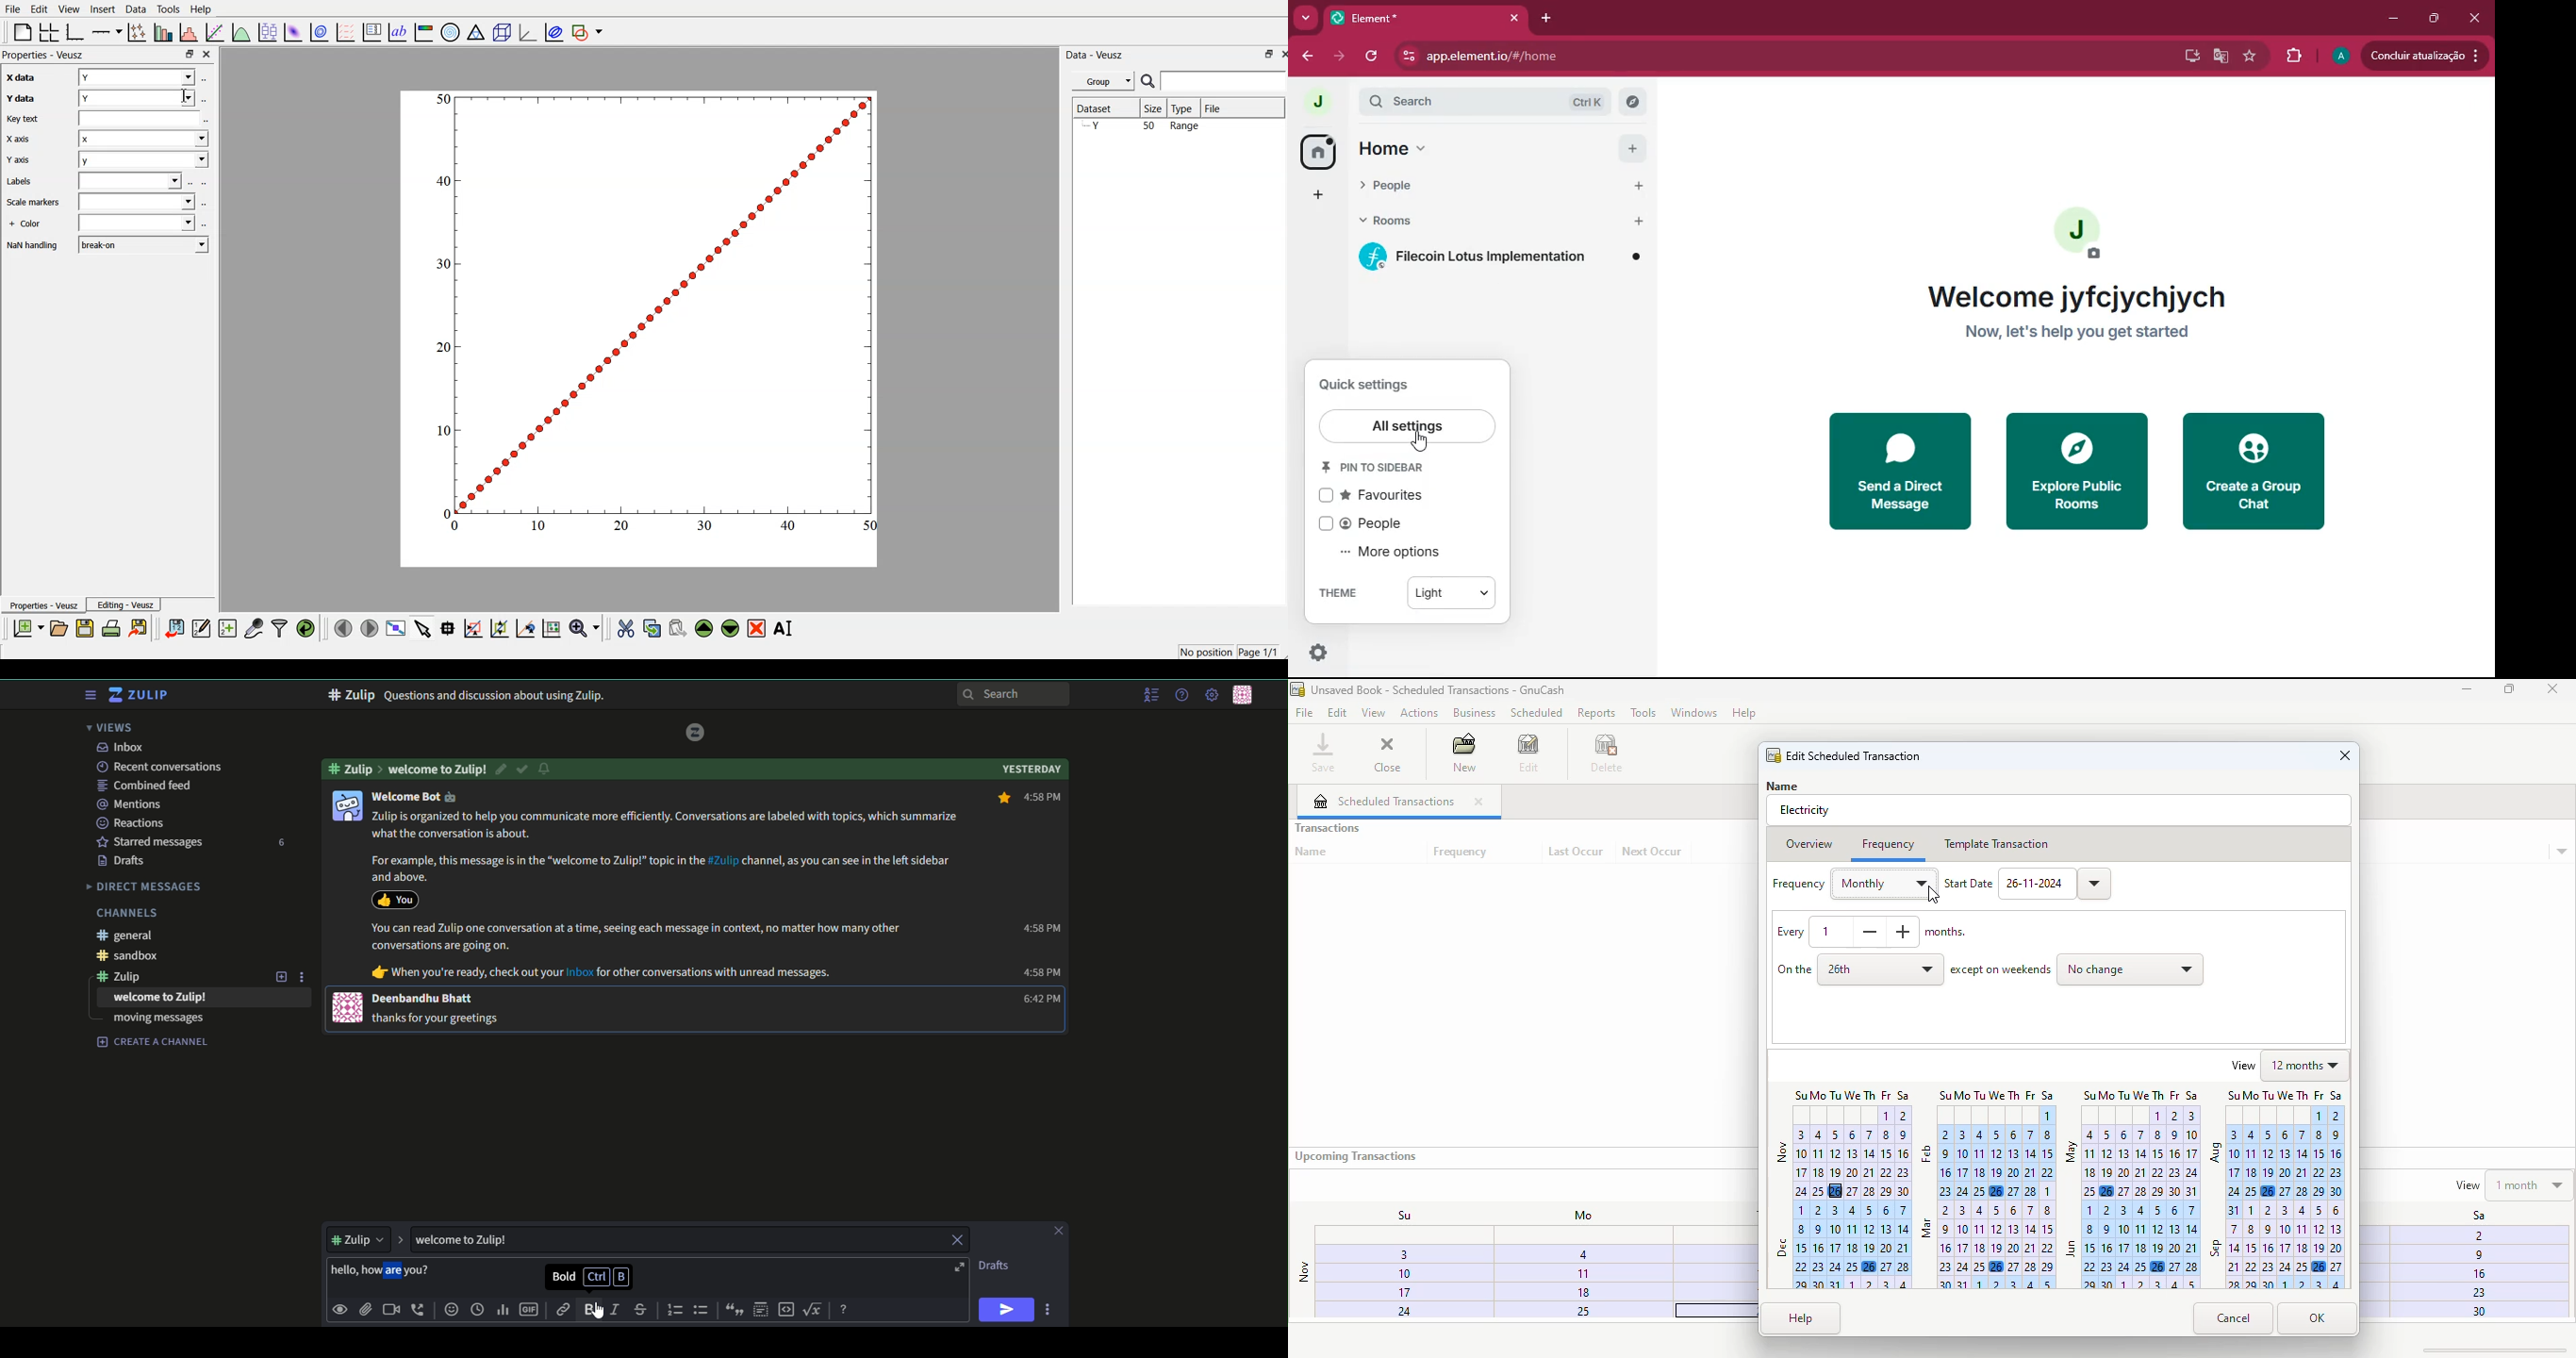 The image size is (2576, 1372). What do you see at coordinates (133, 957) in the screenshot?
I see `#sandbox` at bounding box center [133, 957].